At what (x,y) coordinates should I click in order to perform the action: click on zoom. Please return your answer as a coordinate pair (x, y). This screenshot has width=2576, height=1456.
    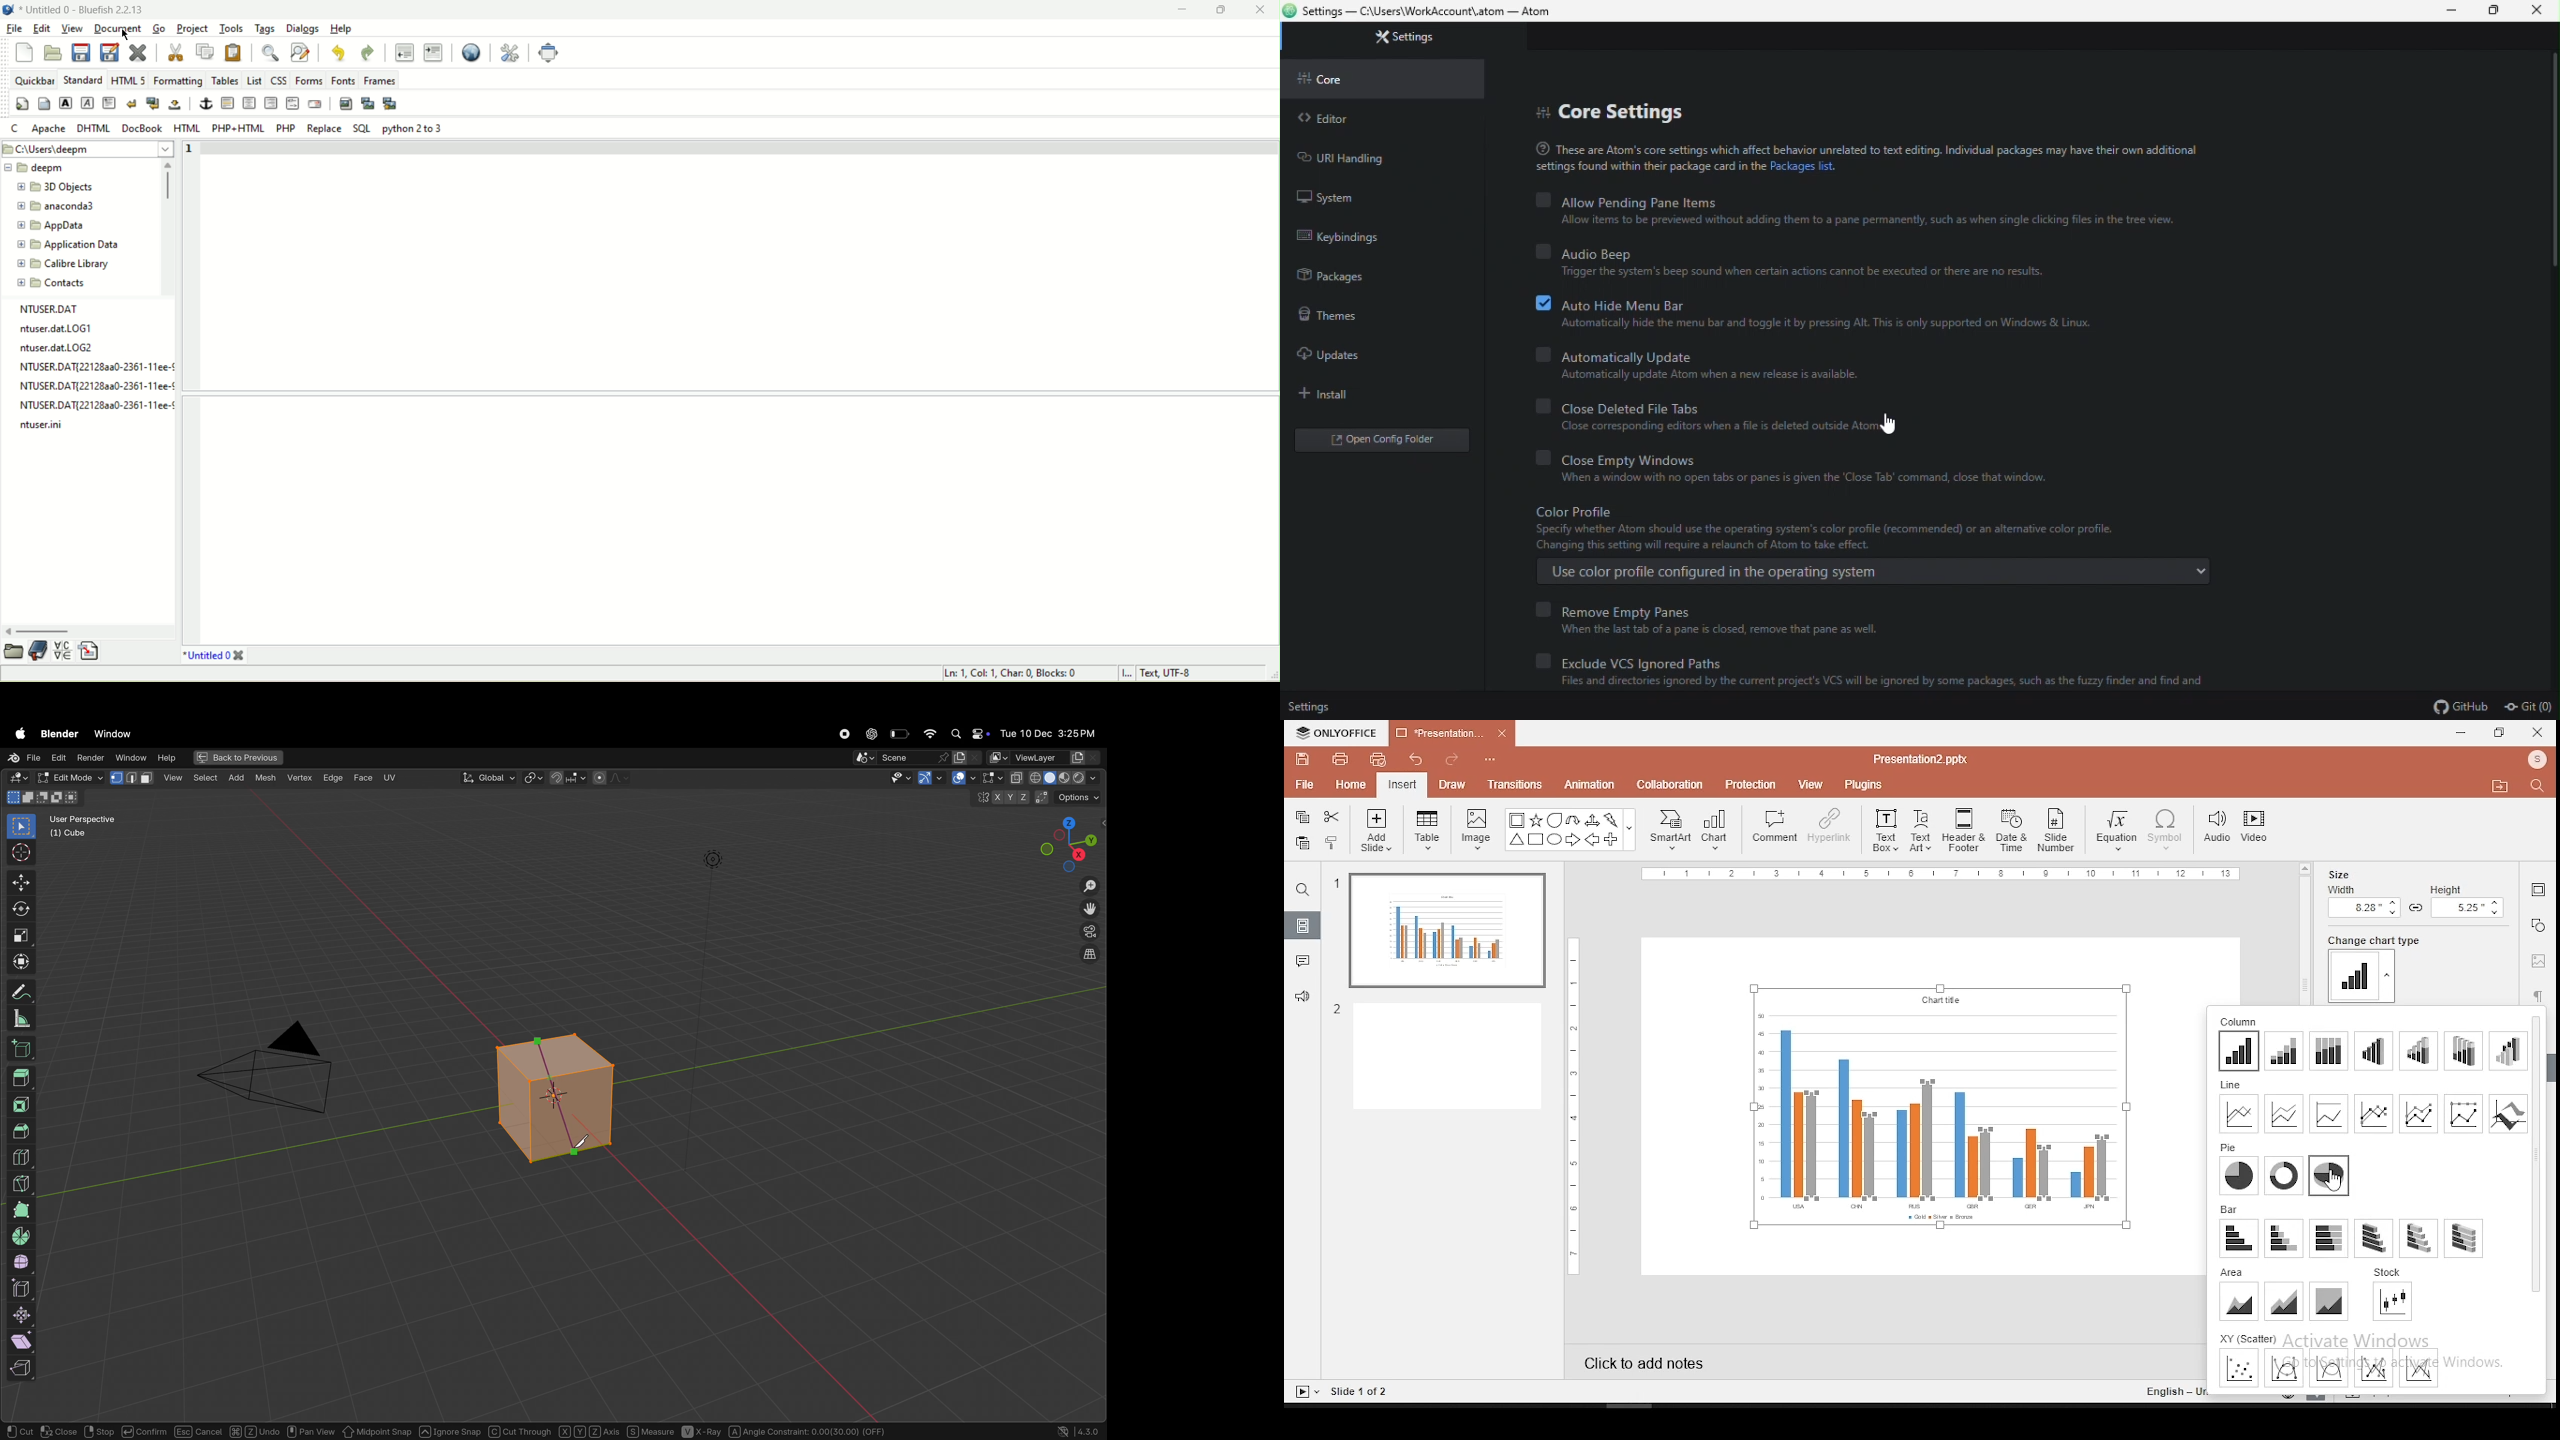
    Looking at the image, I should click on (1088, 887).